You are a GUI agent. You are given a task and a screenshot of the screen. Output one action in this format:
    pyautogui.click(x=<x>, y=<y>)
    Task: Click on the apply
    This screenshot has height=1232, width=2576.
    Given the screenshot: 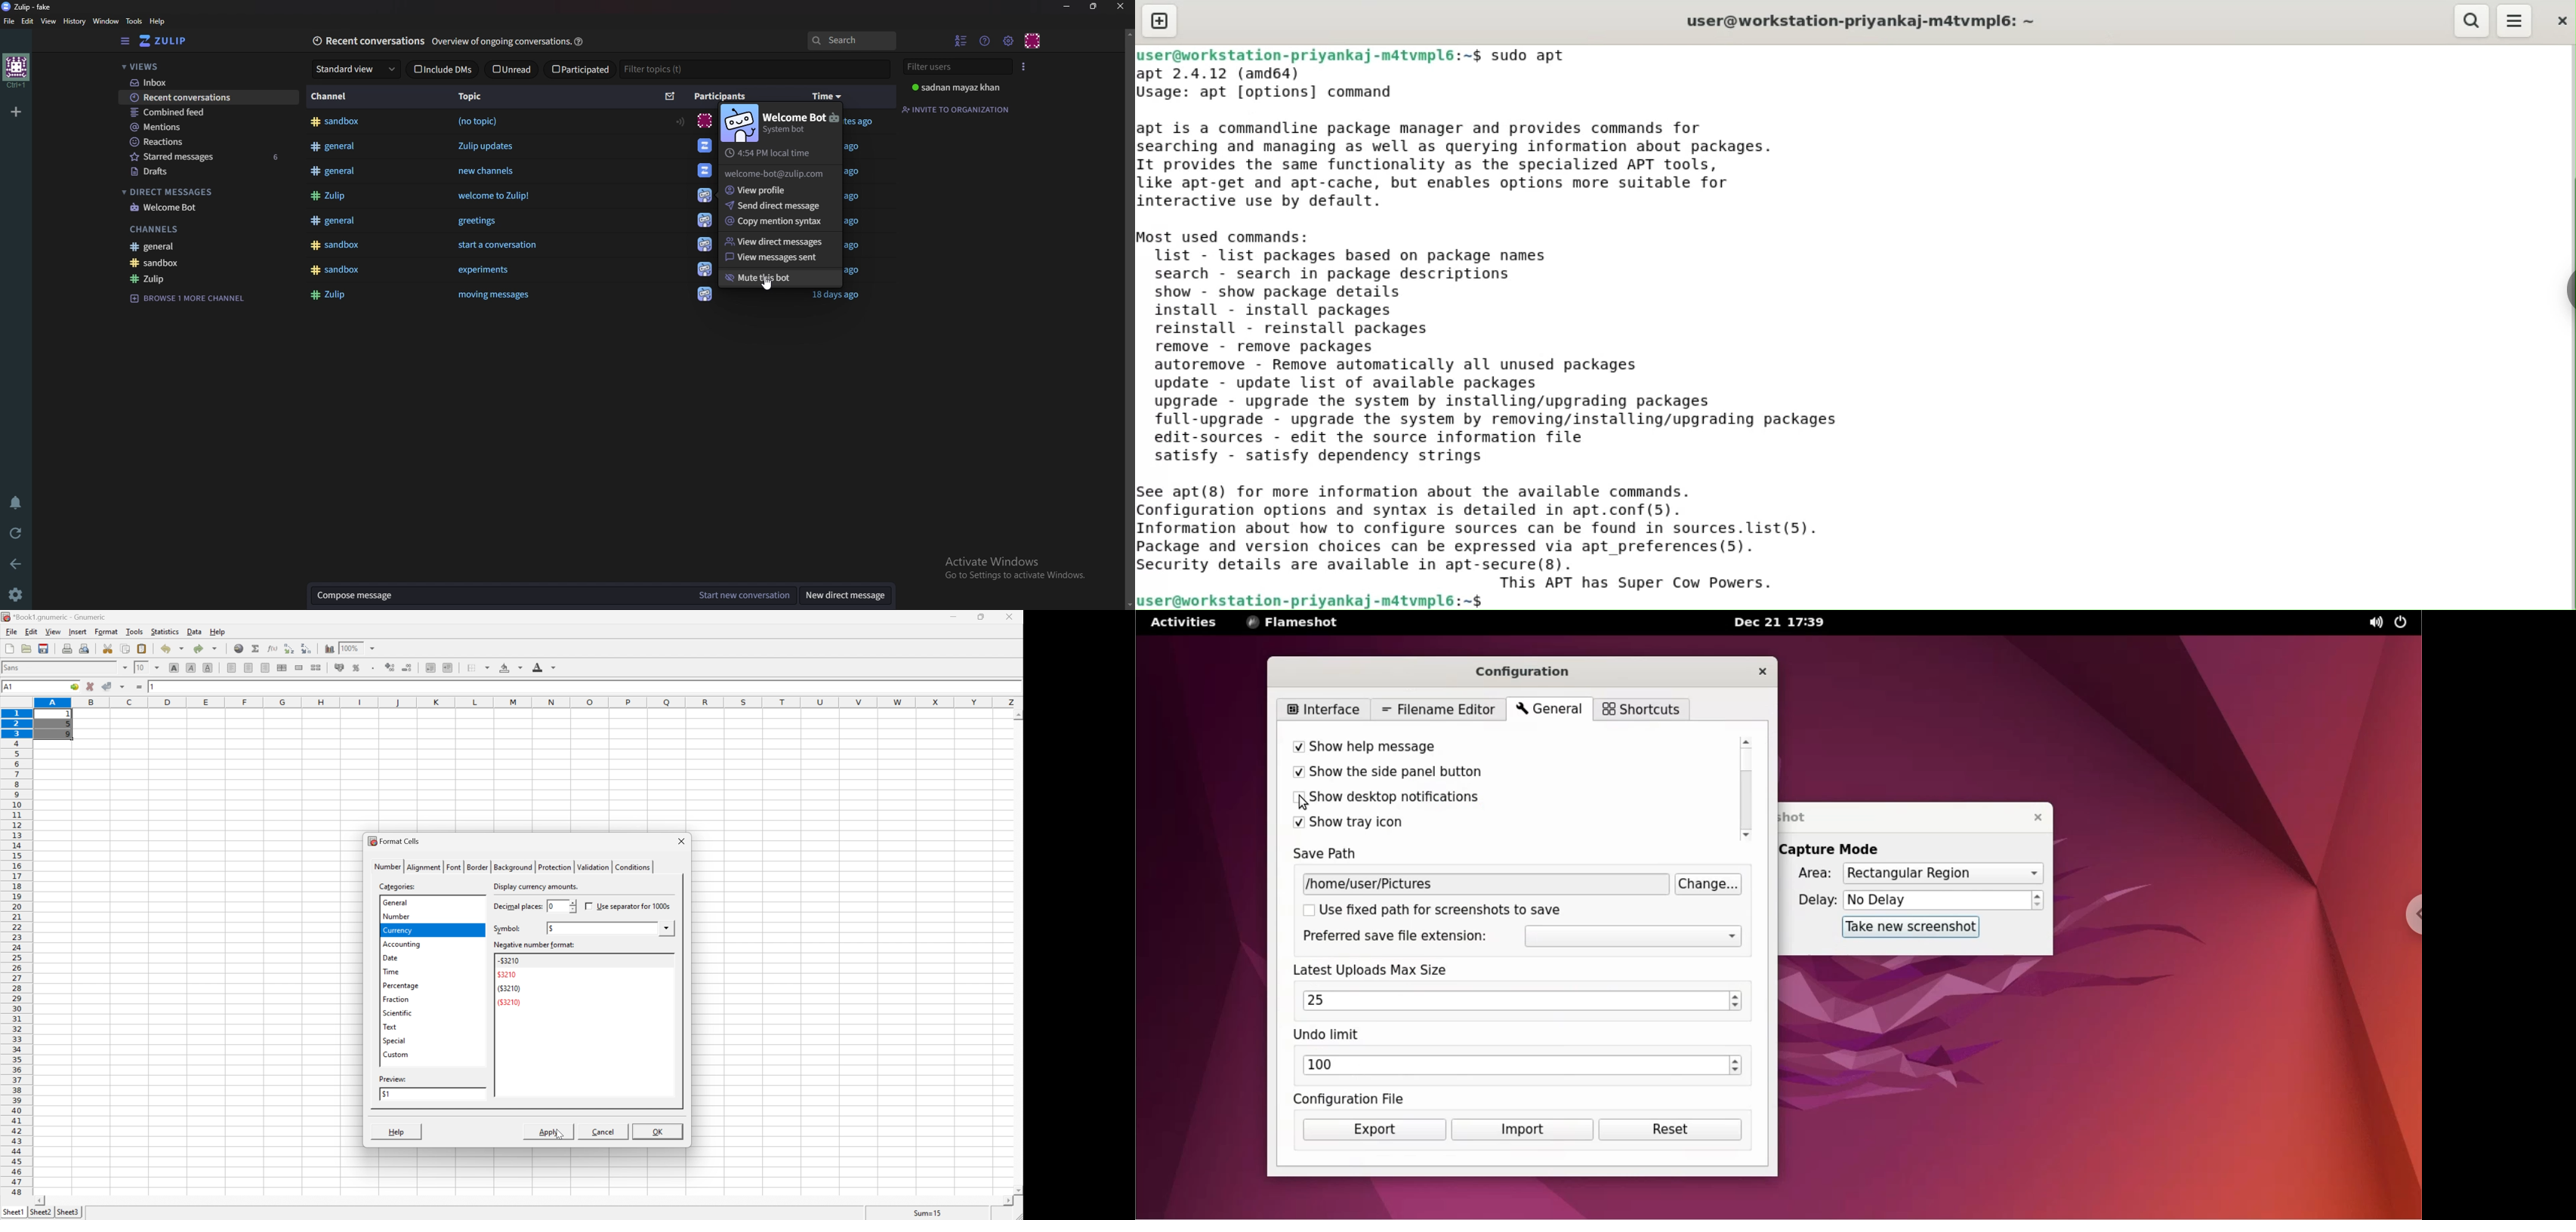 What is the action you would take?
    pyautogui.click(x=547, y=1131)
    